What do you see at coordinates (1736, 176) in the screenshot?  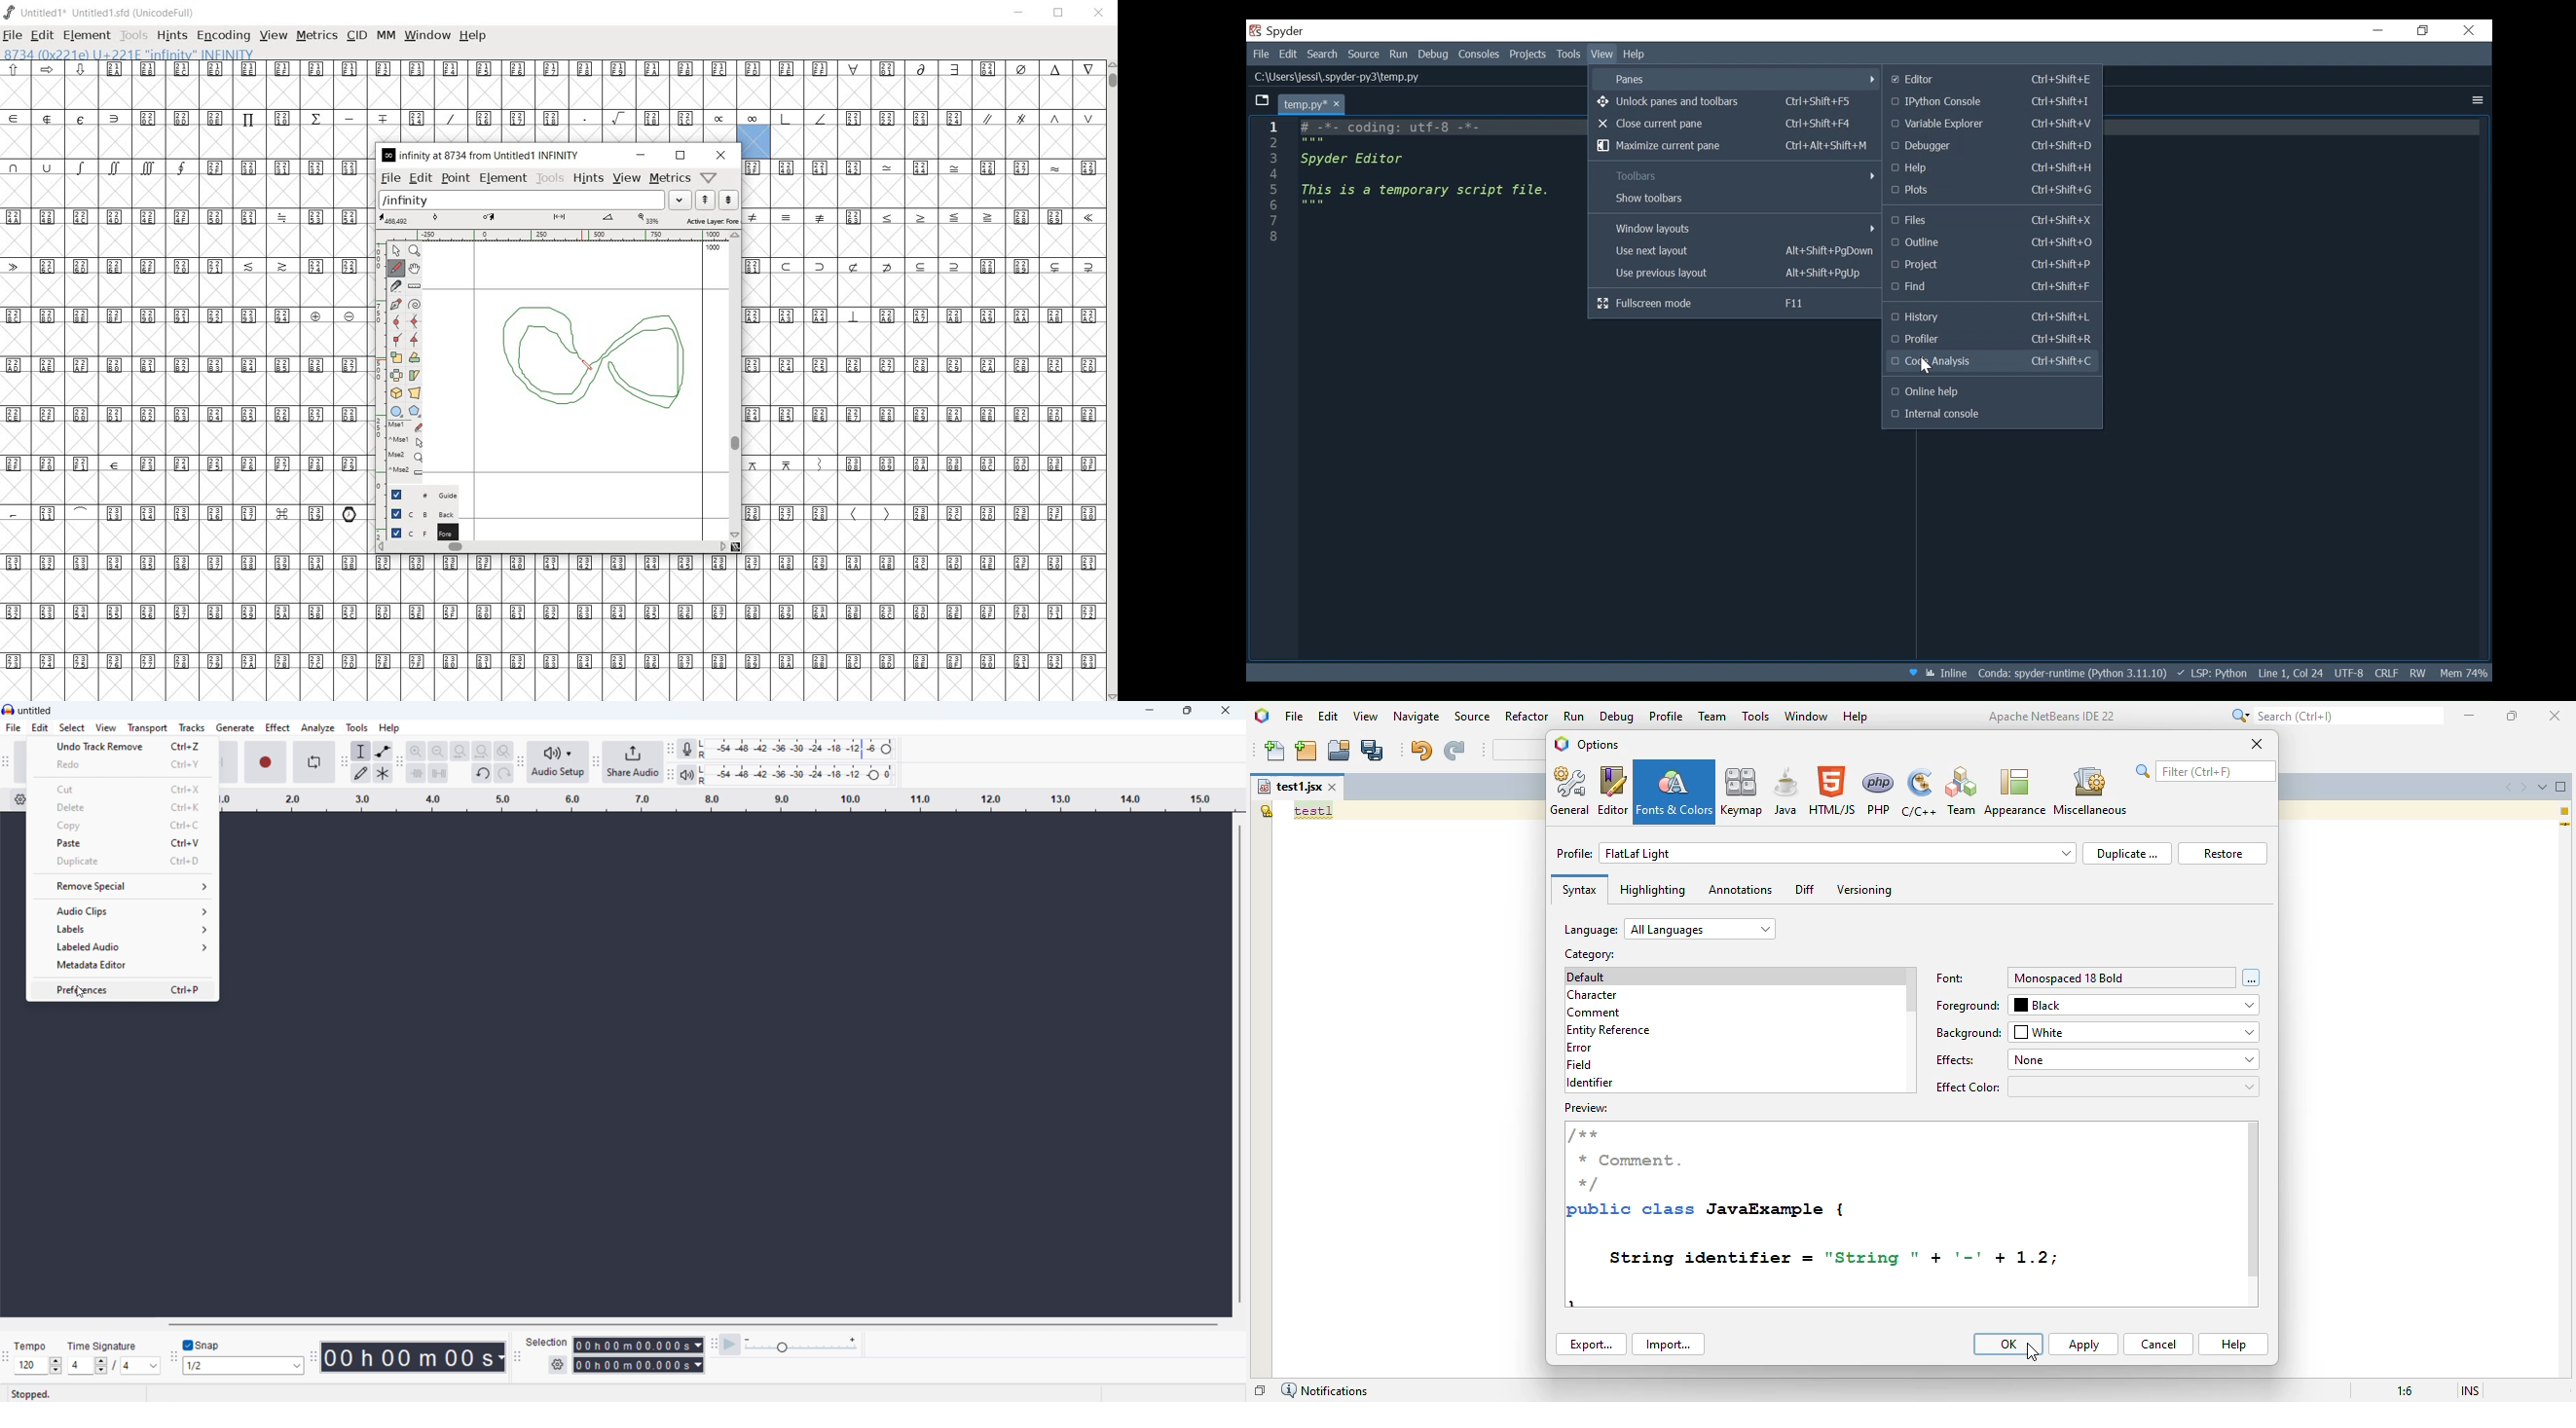 I see `Toolbars` at bounding box center [1736, 176].